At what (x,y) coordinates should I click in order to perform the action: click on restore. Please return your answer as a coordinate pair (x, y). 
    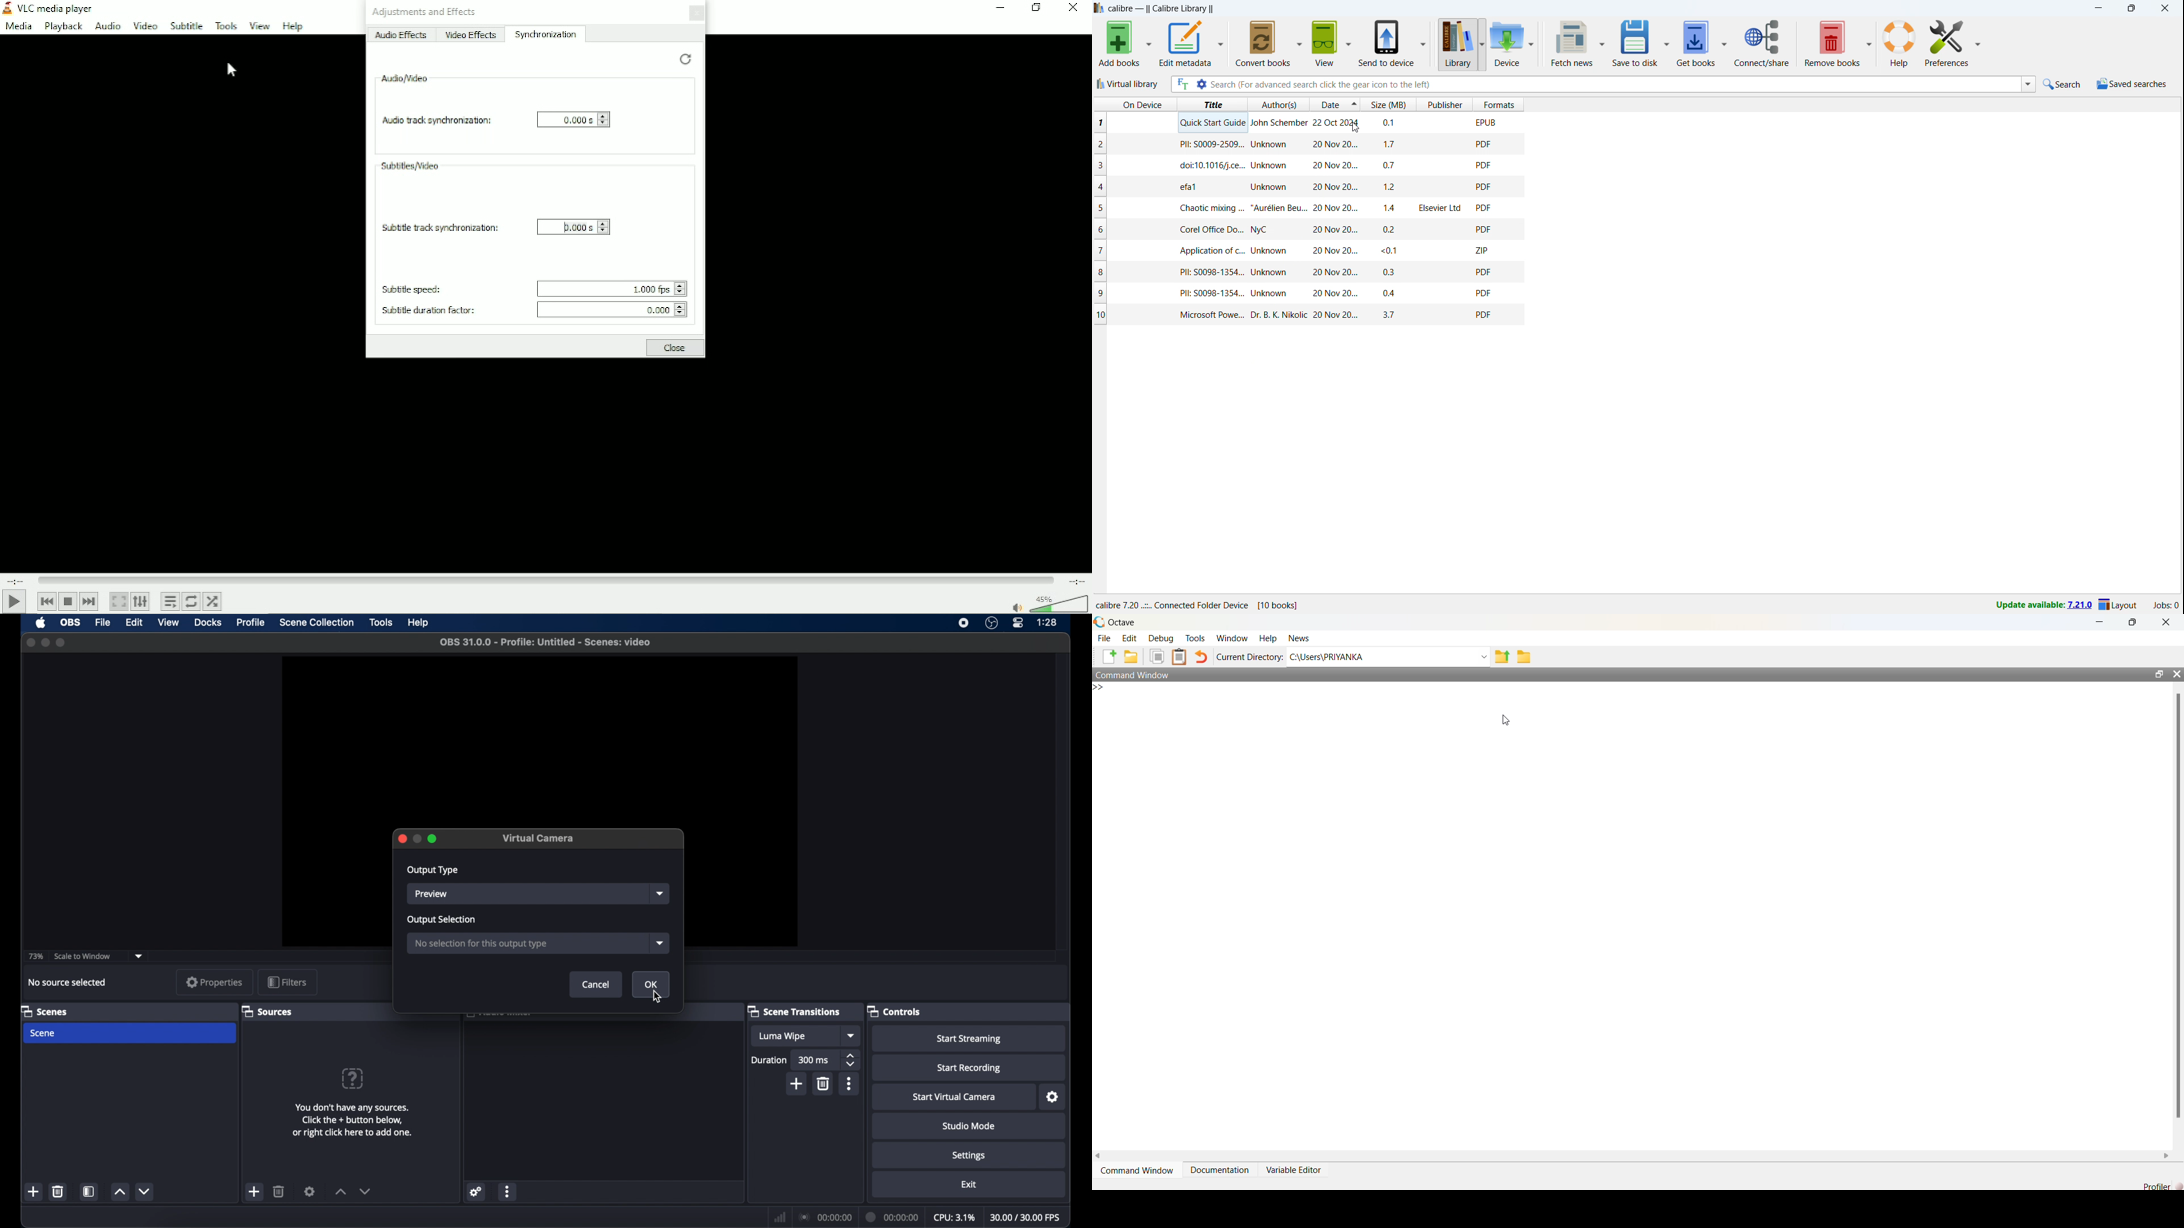
    Looking at the image, I should click on (2161, 674).